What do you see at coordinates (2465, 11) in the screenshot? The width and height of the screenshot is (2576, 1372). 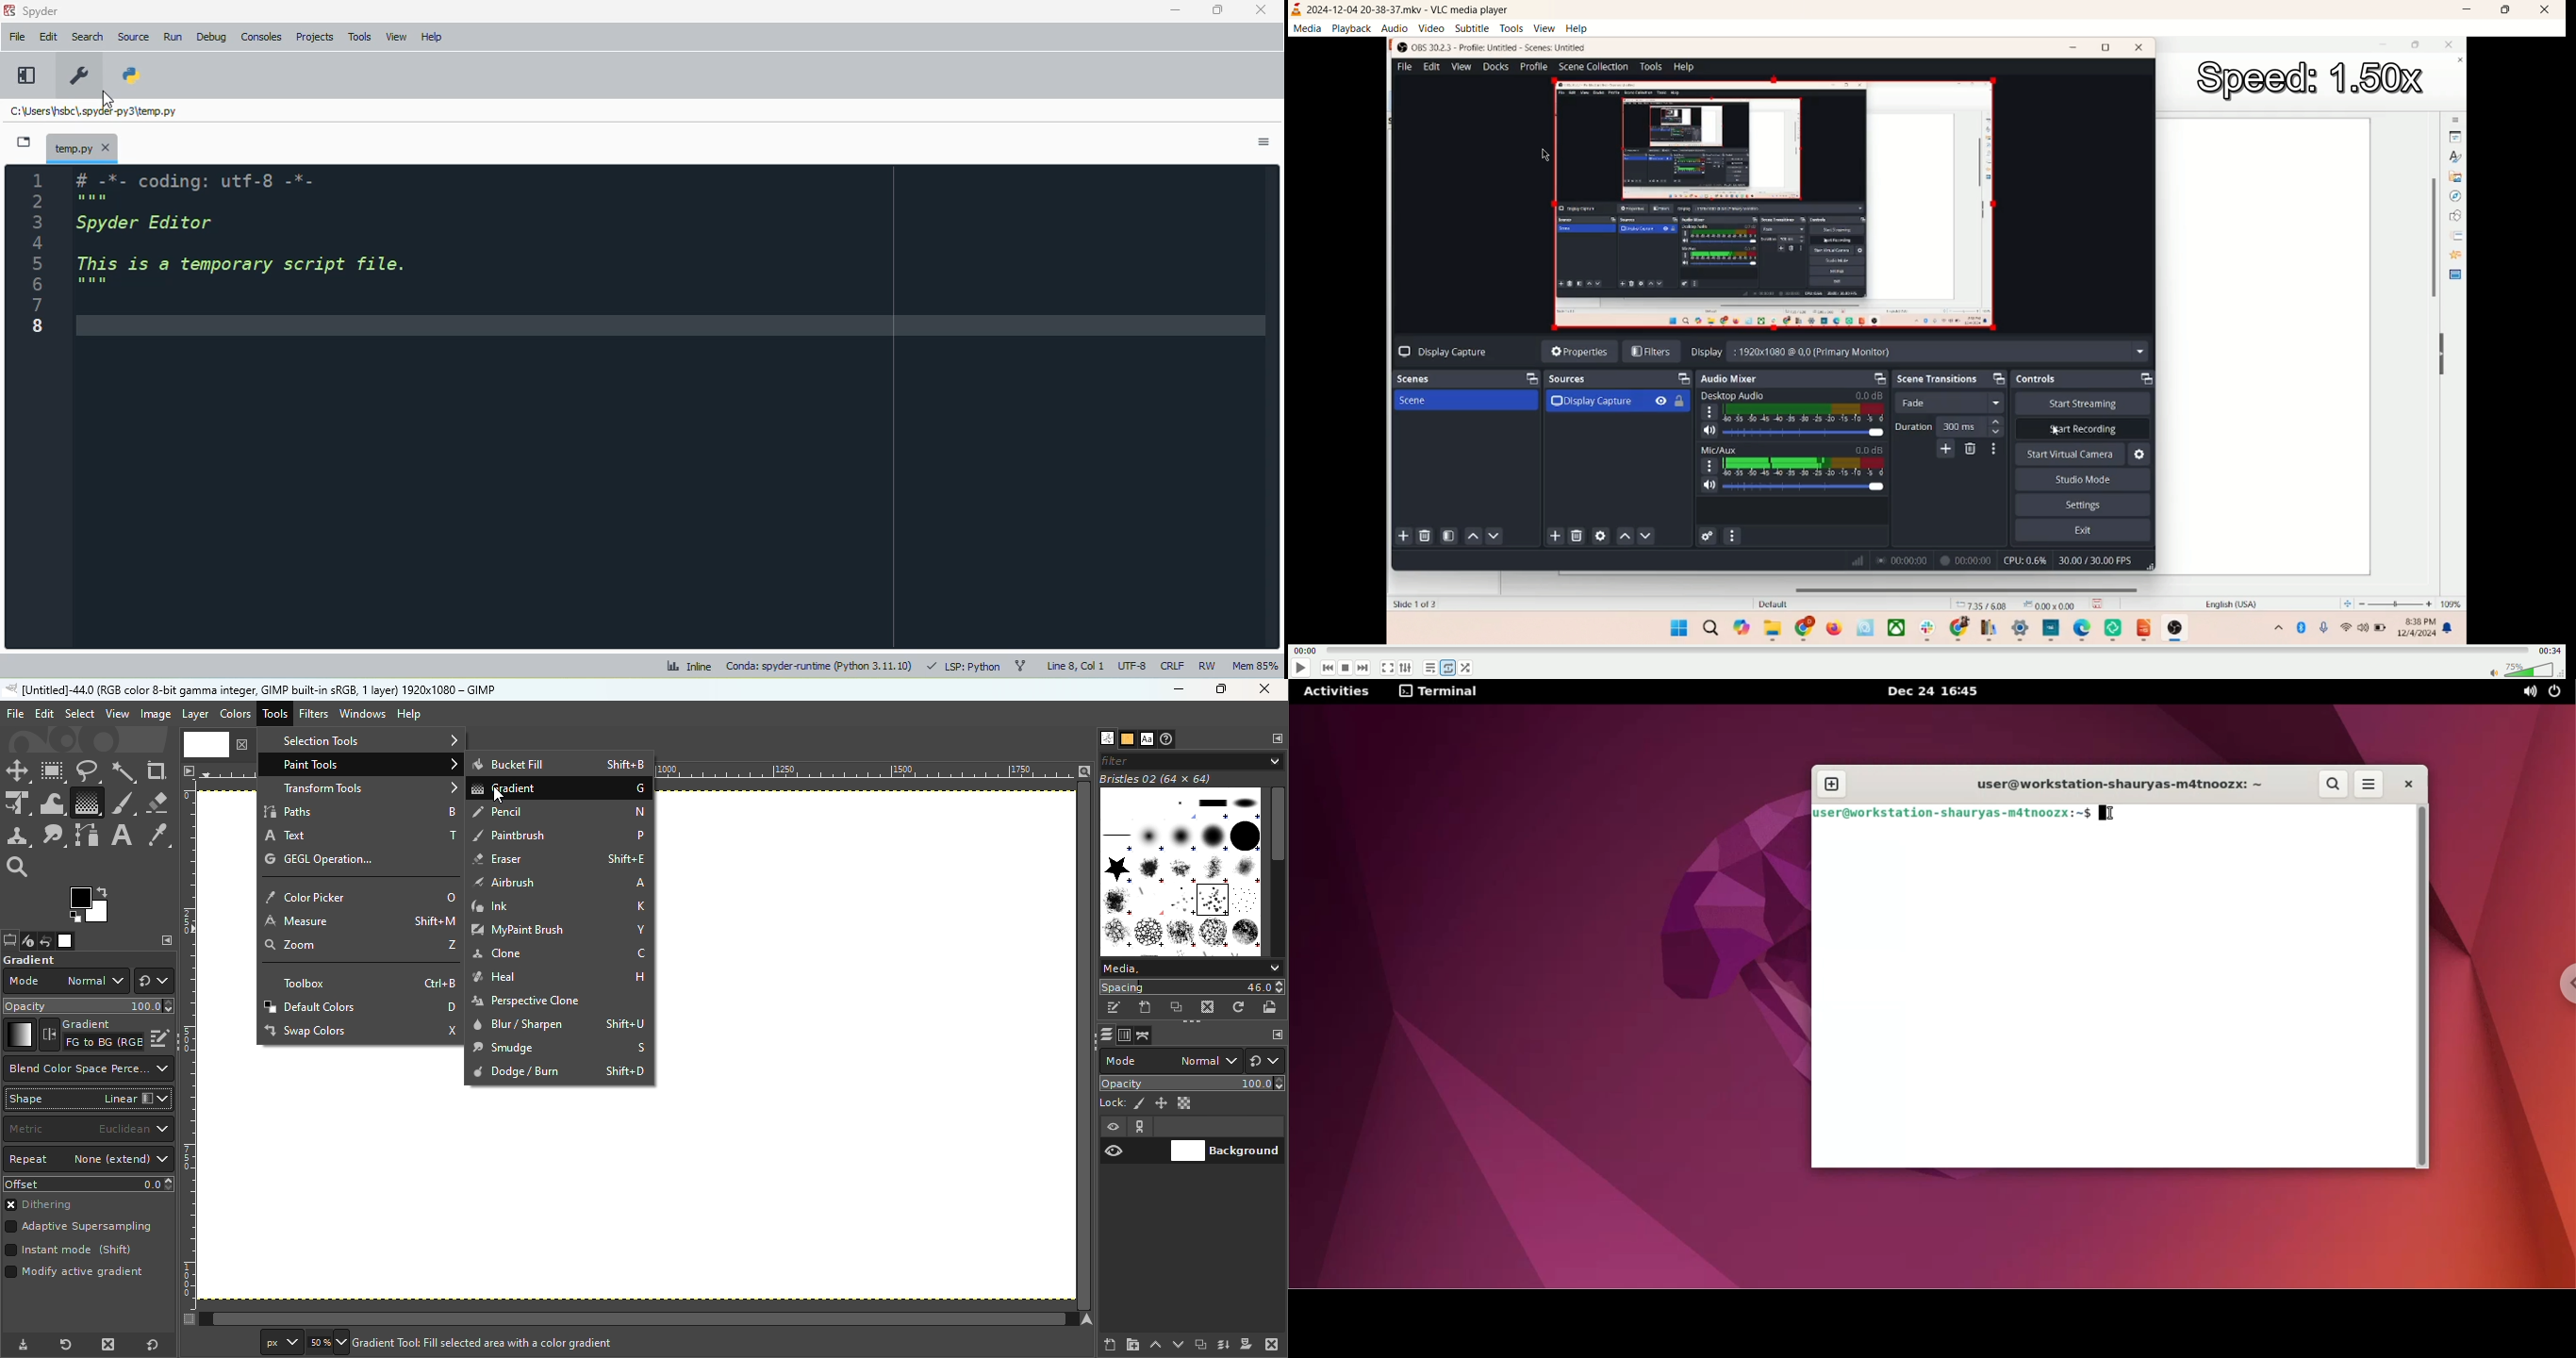 I see `minimize` at bounding box center [2465, 11].